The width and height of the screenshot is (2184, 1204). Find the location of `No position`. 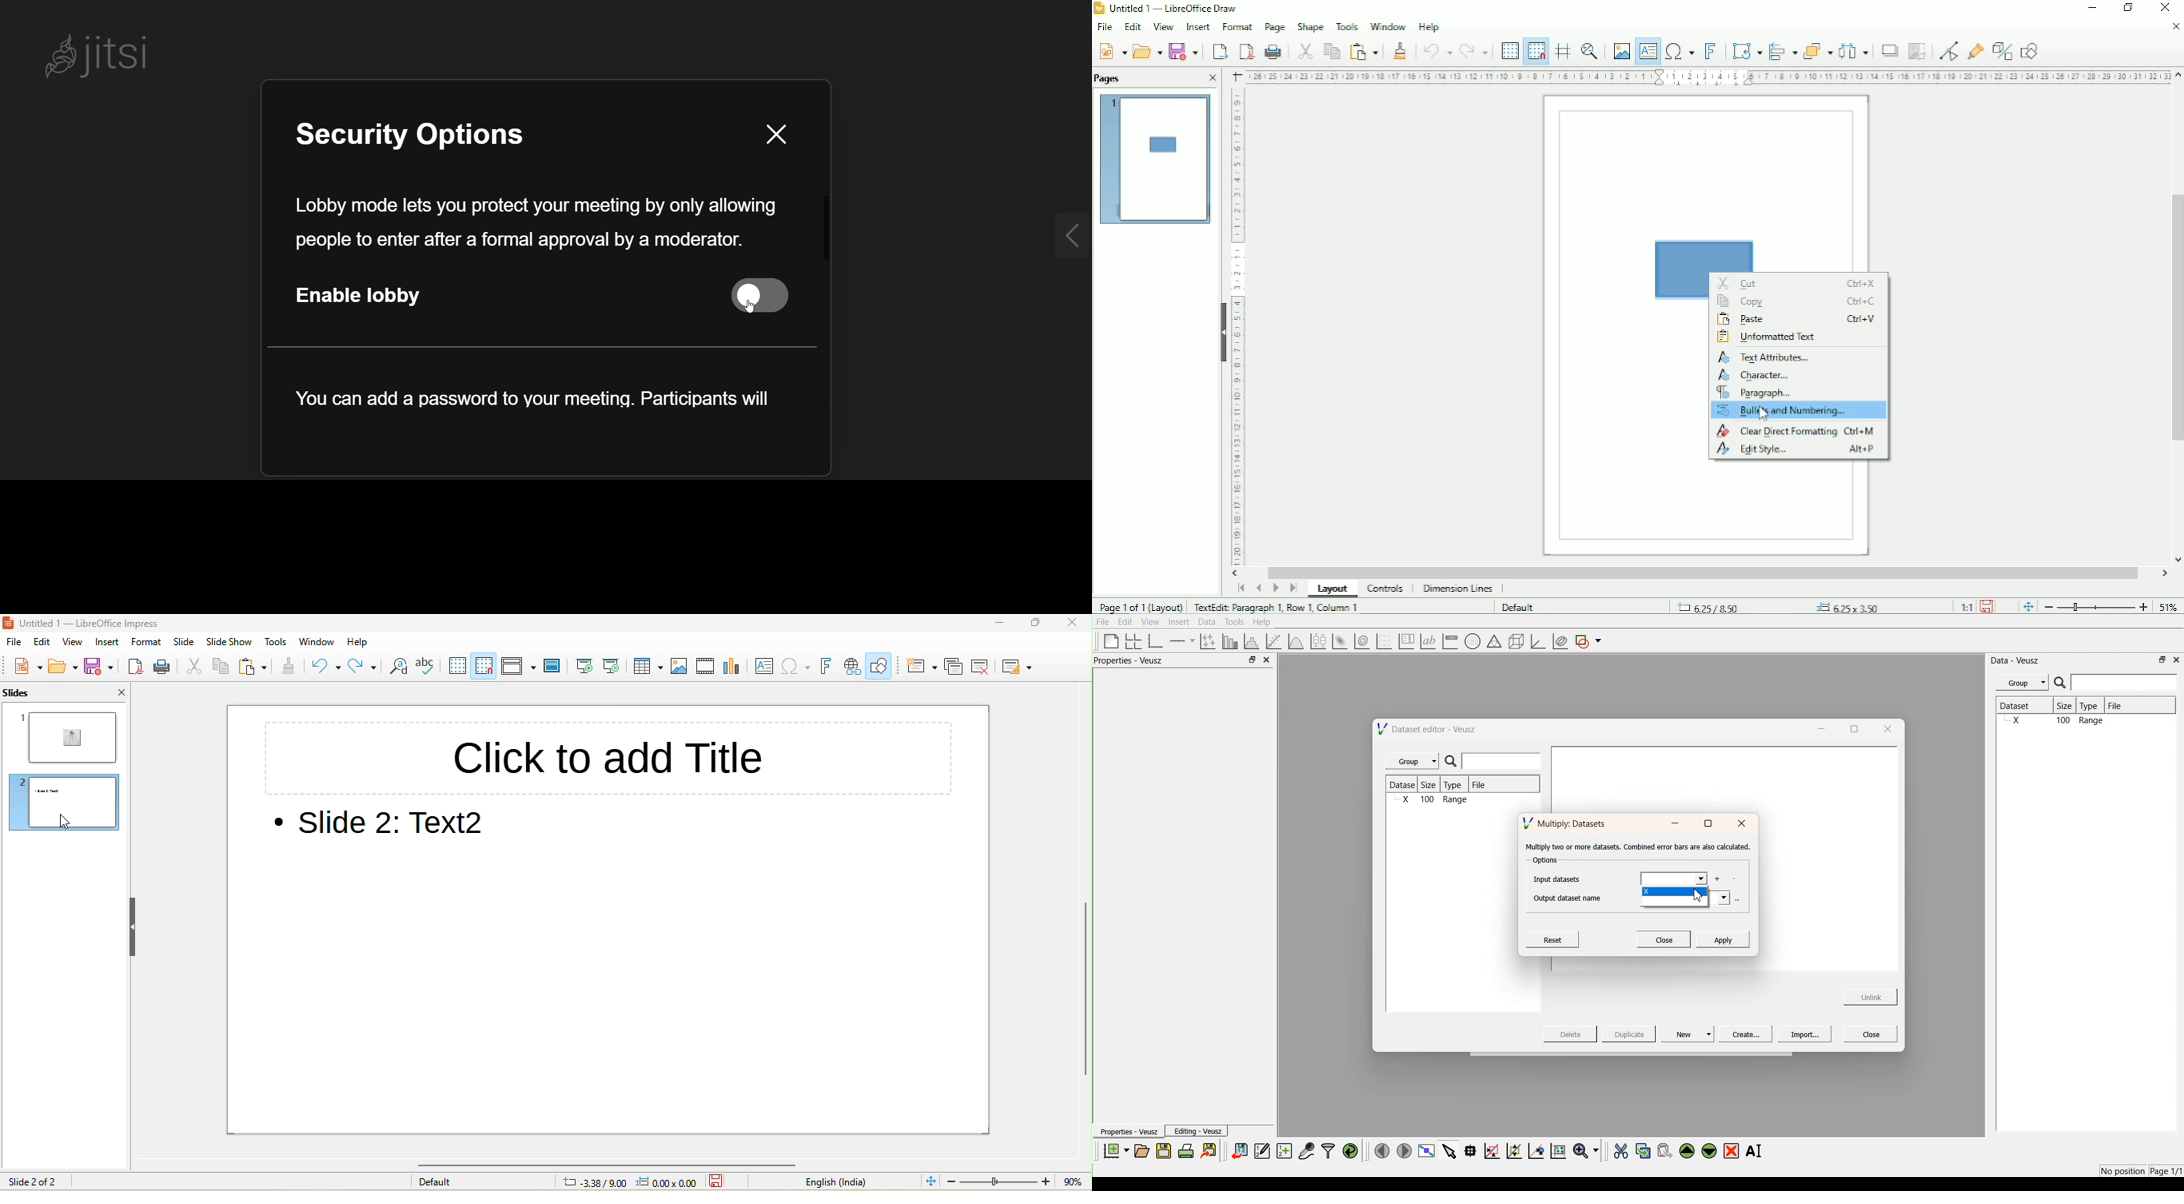

No position is located at coordinates (2124, 1170).